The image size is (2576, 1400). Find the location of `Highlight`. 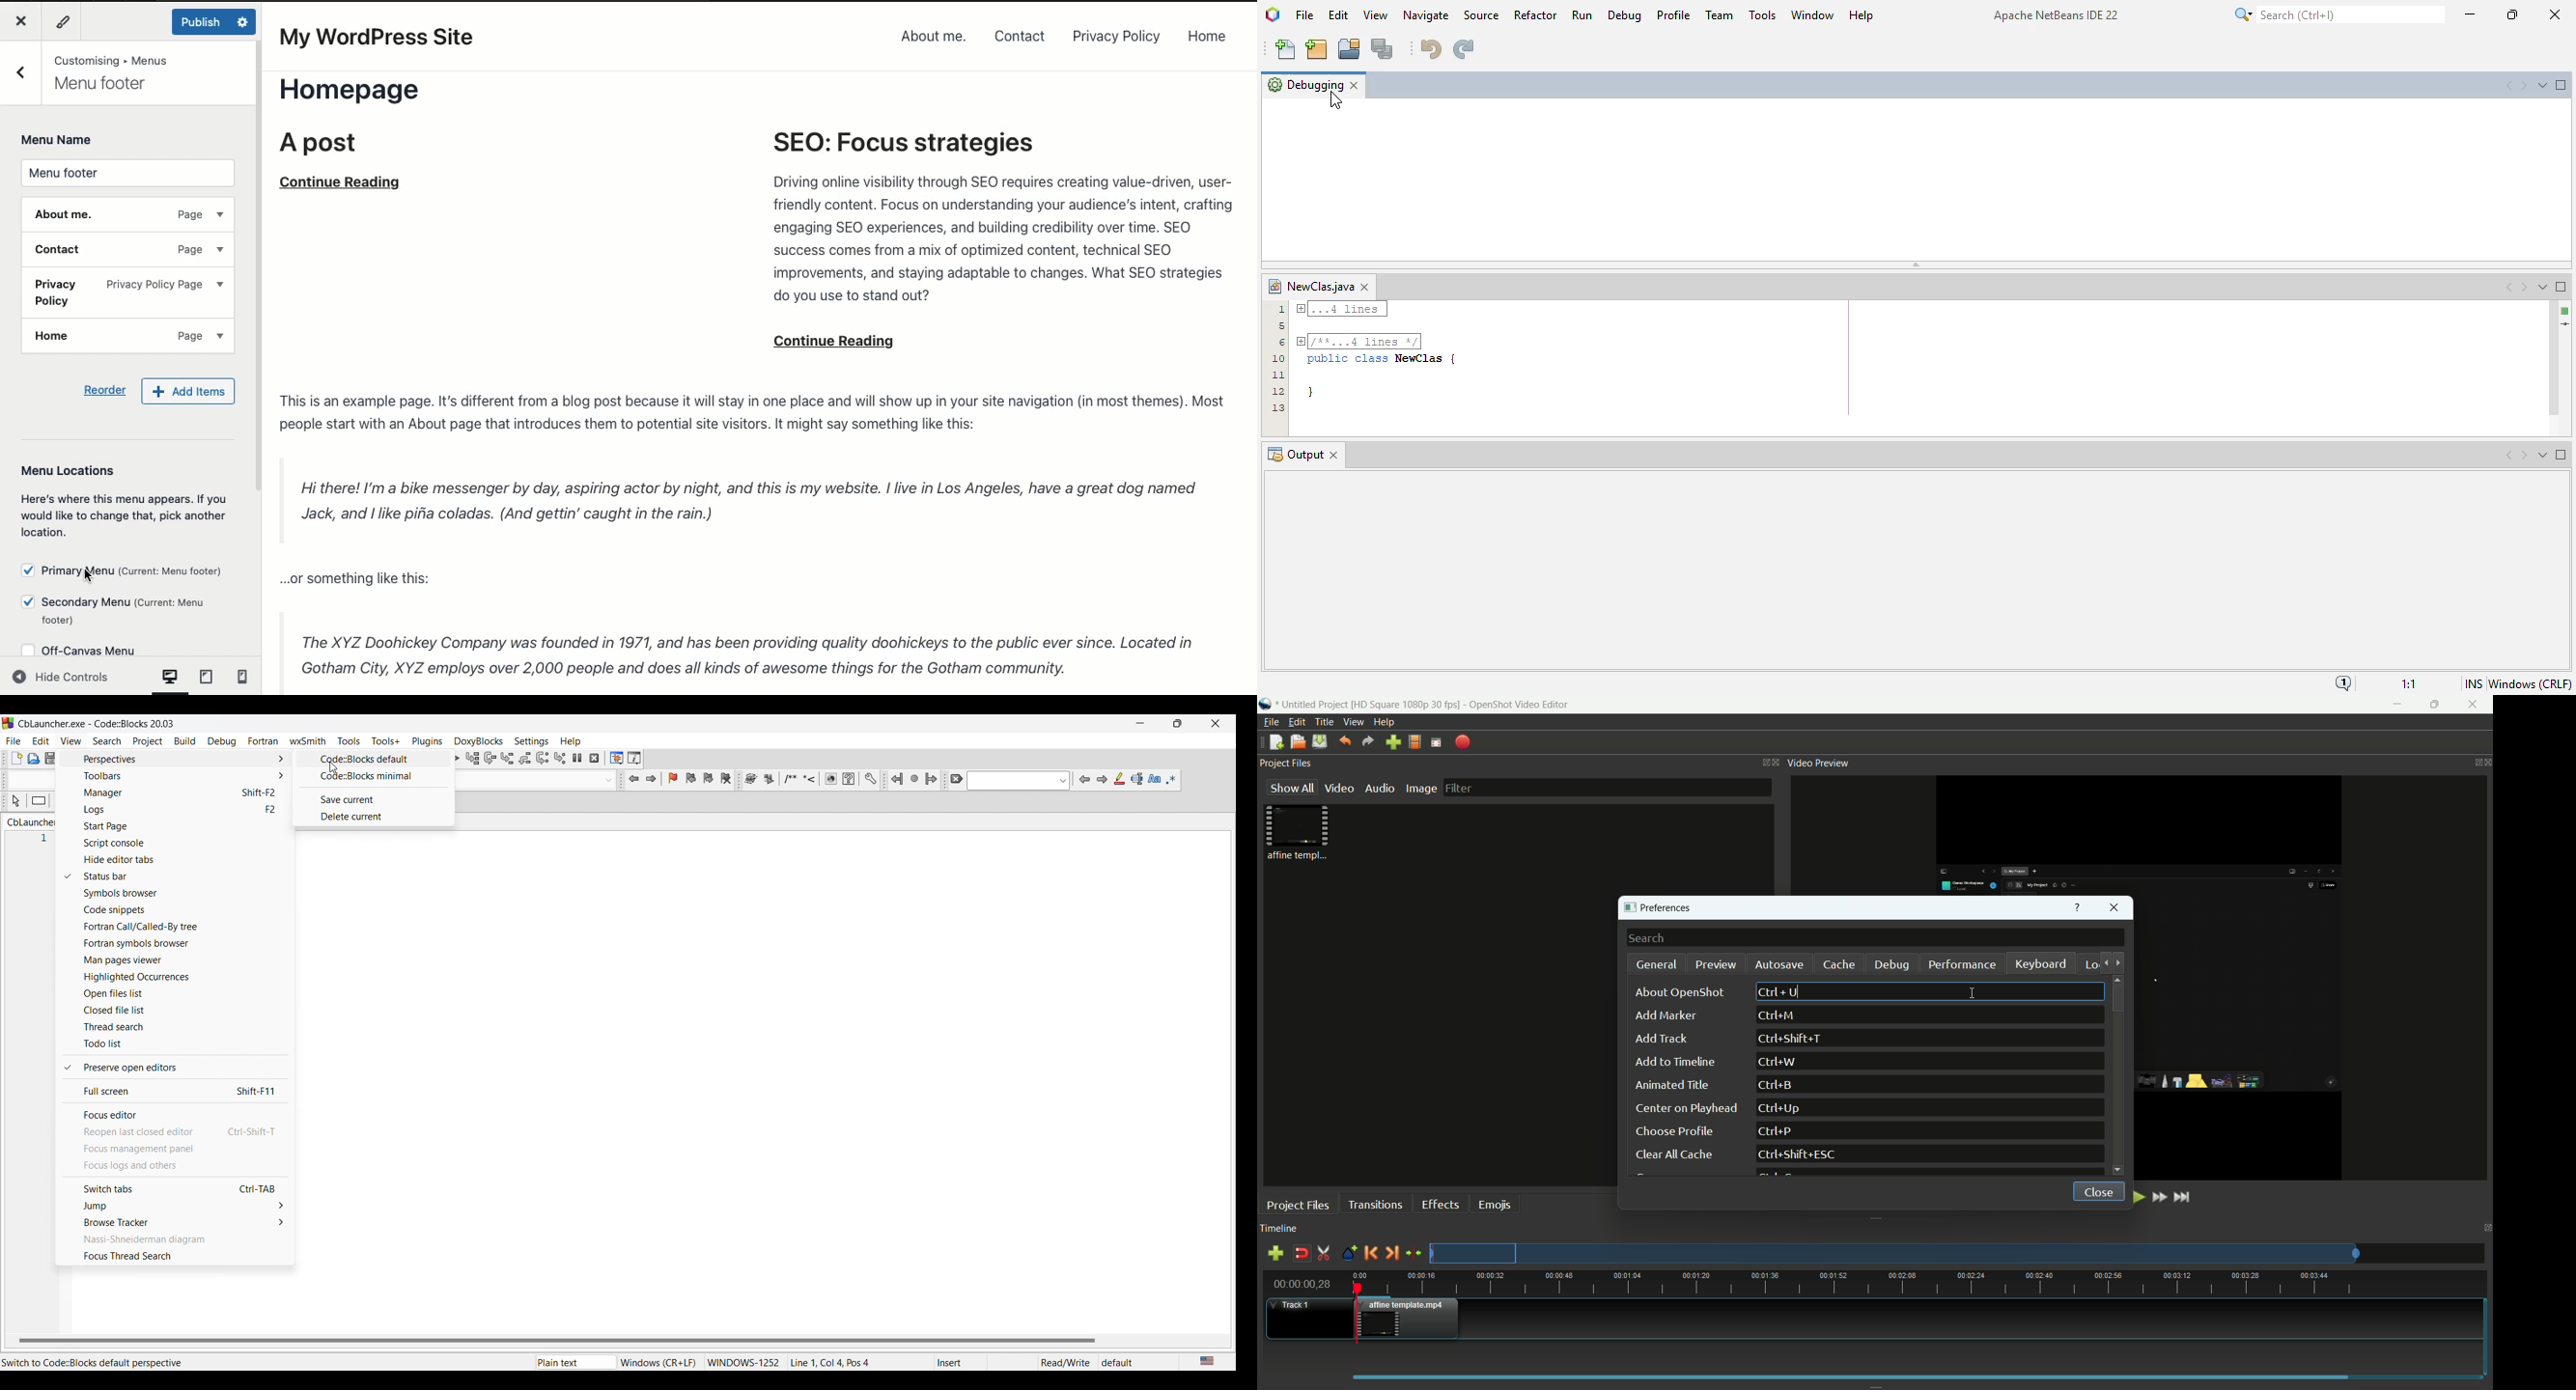

Highlight is located at coordinates (1119, 779).